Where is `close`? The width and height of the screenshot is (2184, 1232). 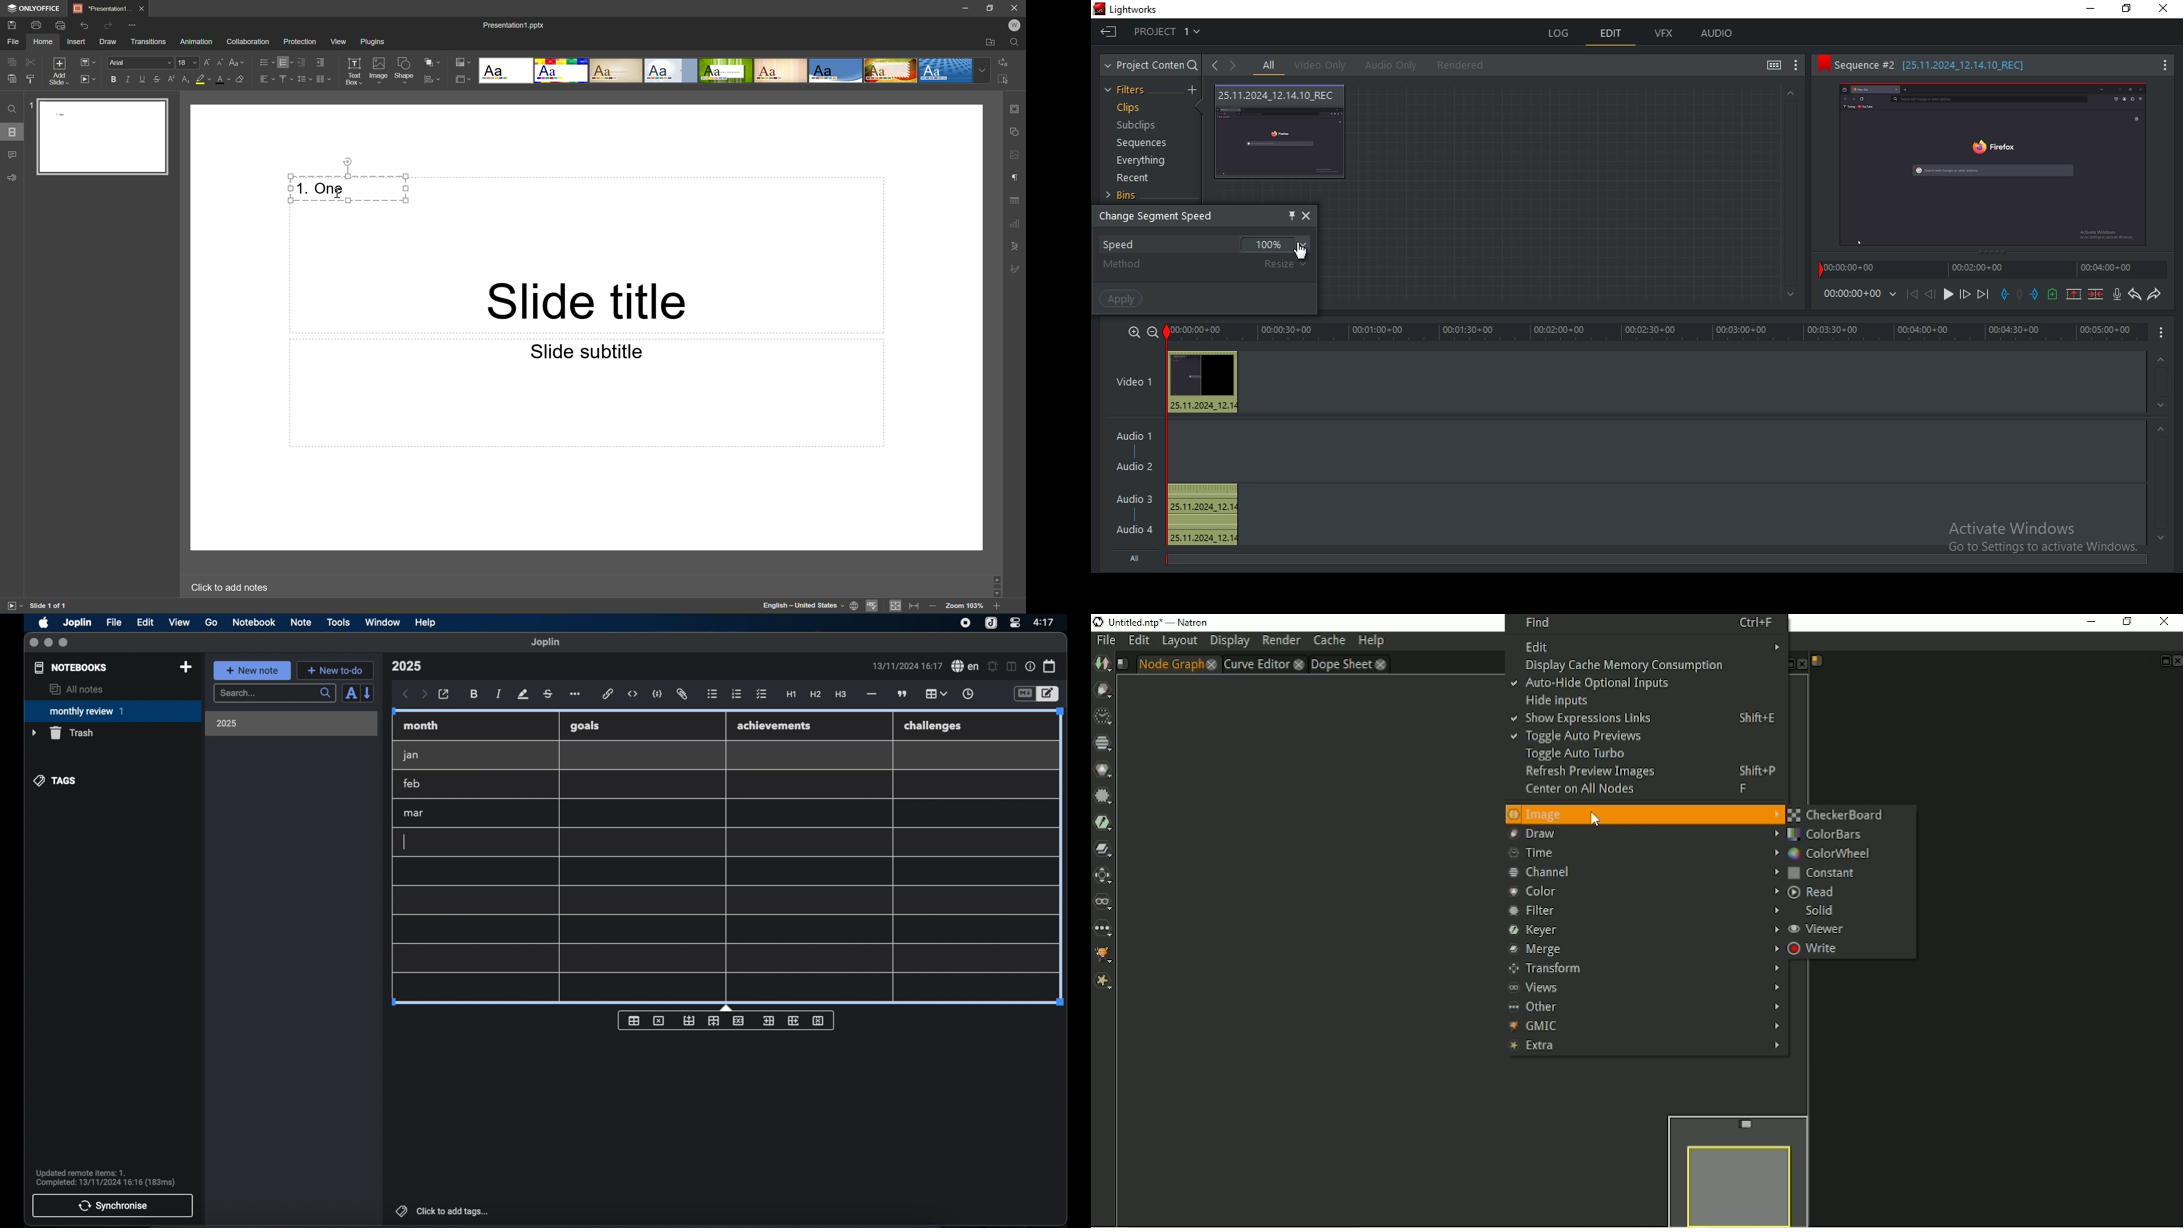 close is located at coordinates (2167, 10).